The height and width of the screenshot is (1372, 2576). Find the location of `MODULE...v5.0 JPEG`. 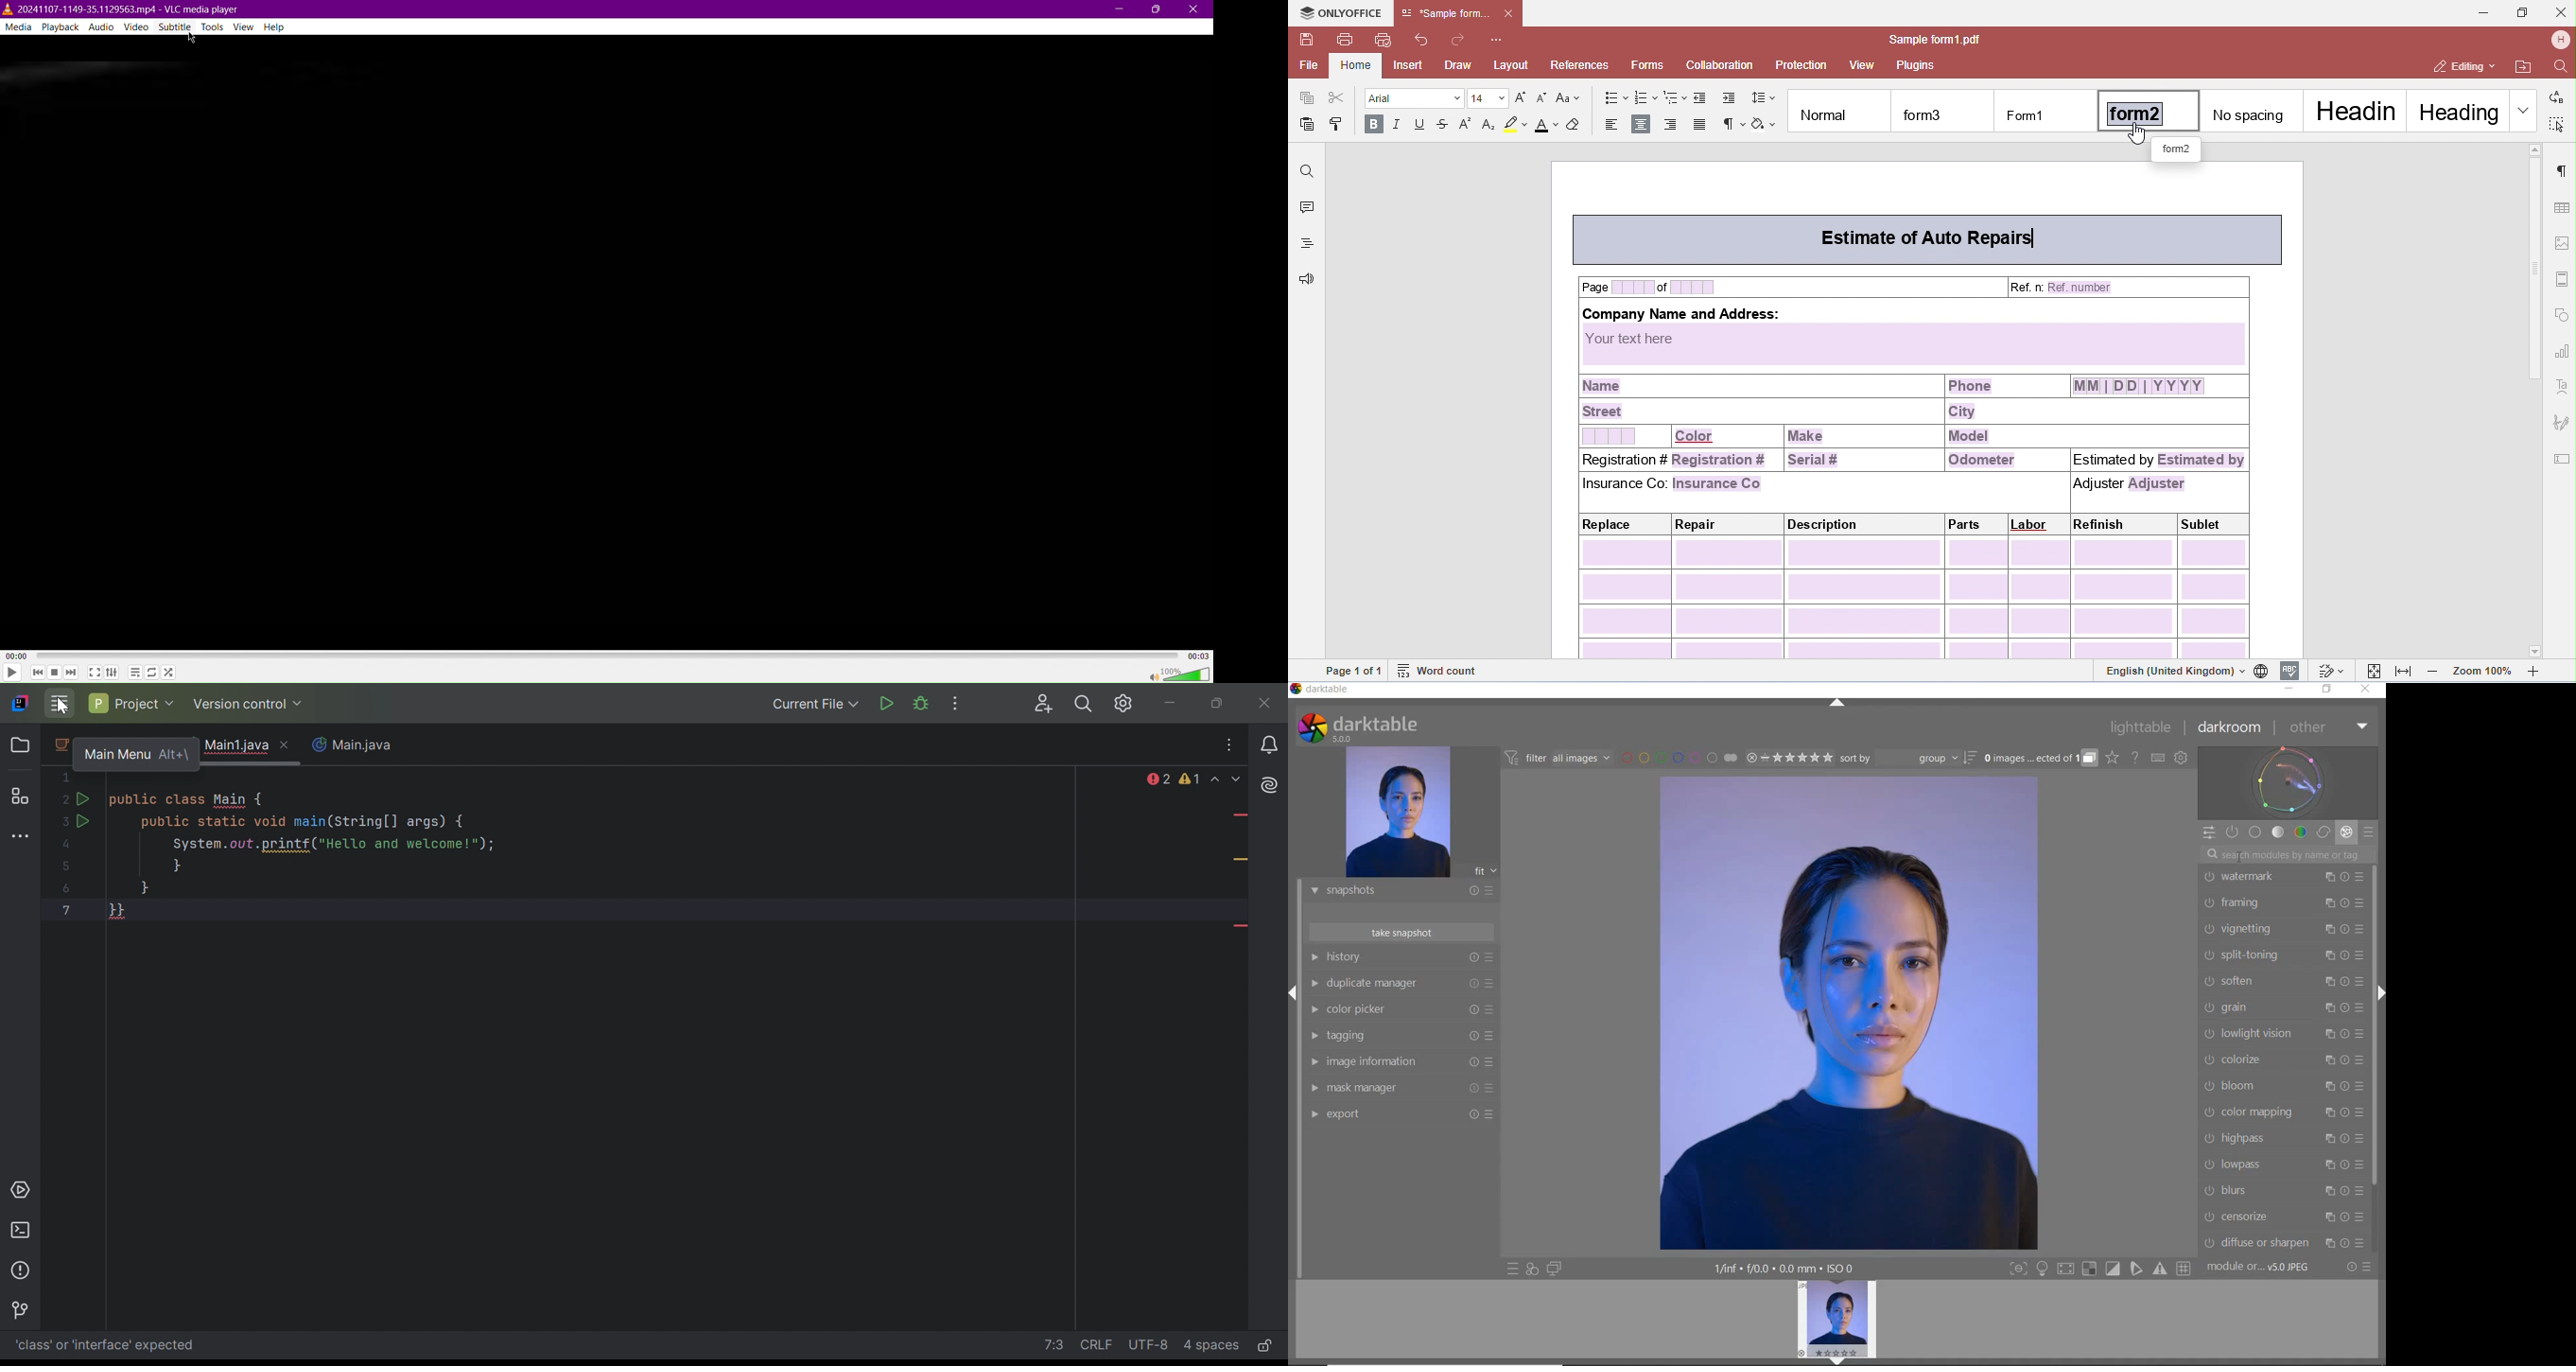

MODULE...v5.0 JPEG is located at coordinates (2268, 1267).